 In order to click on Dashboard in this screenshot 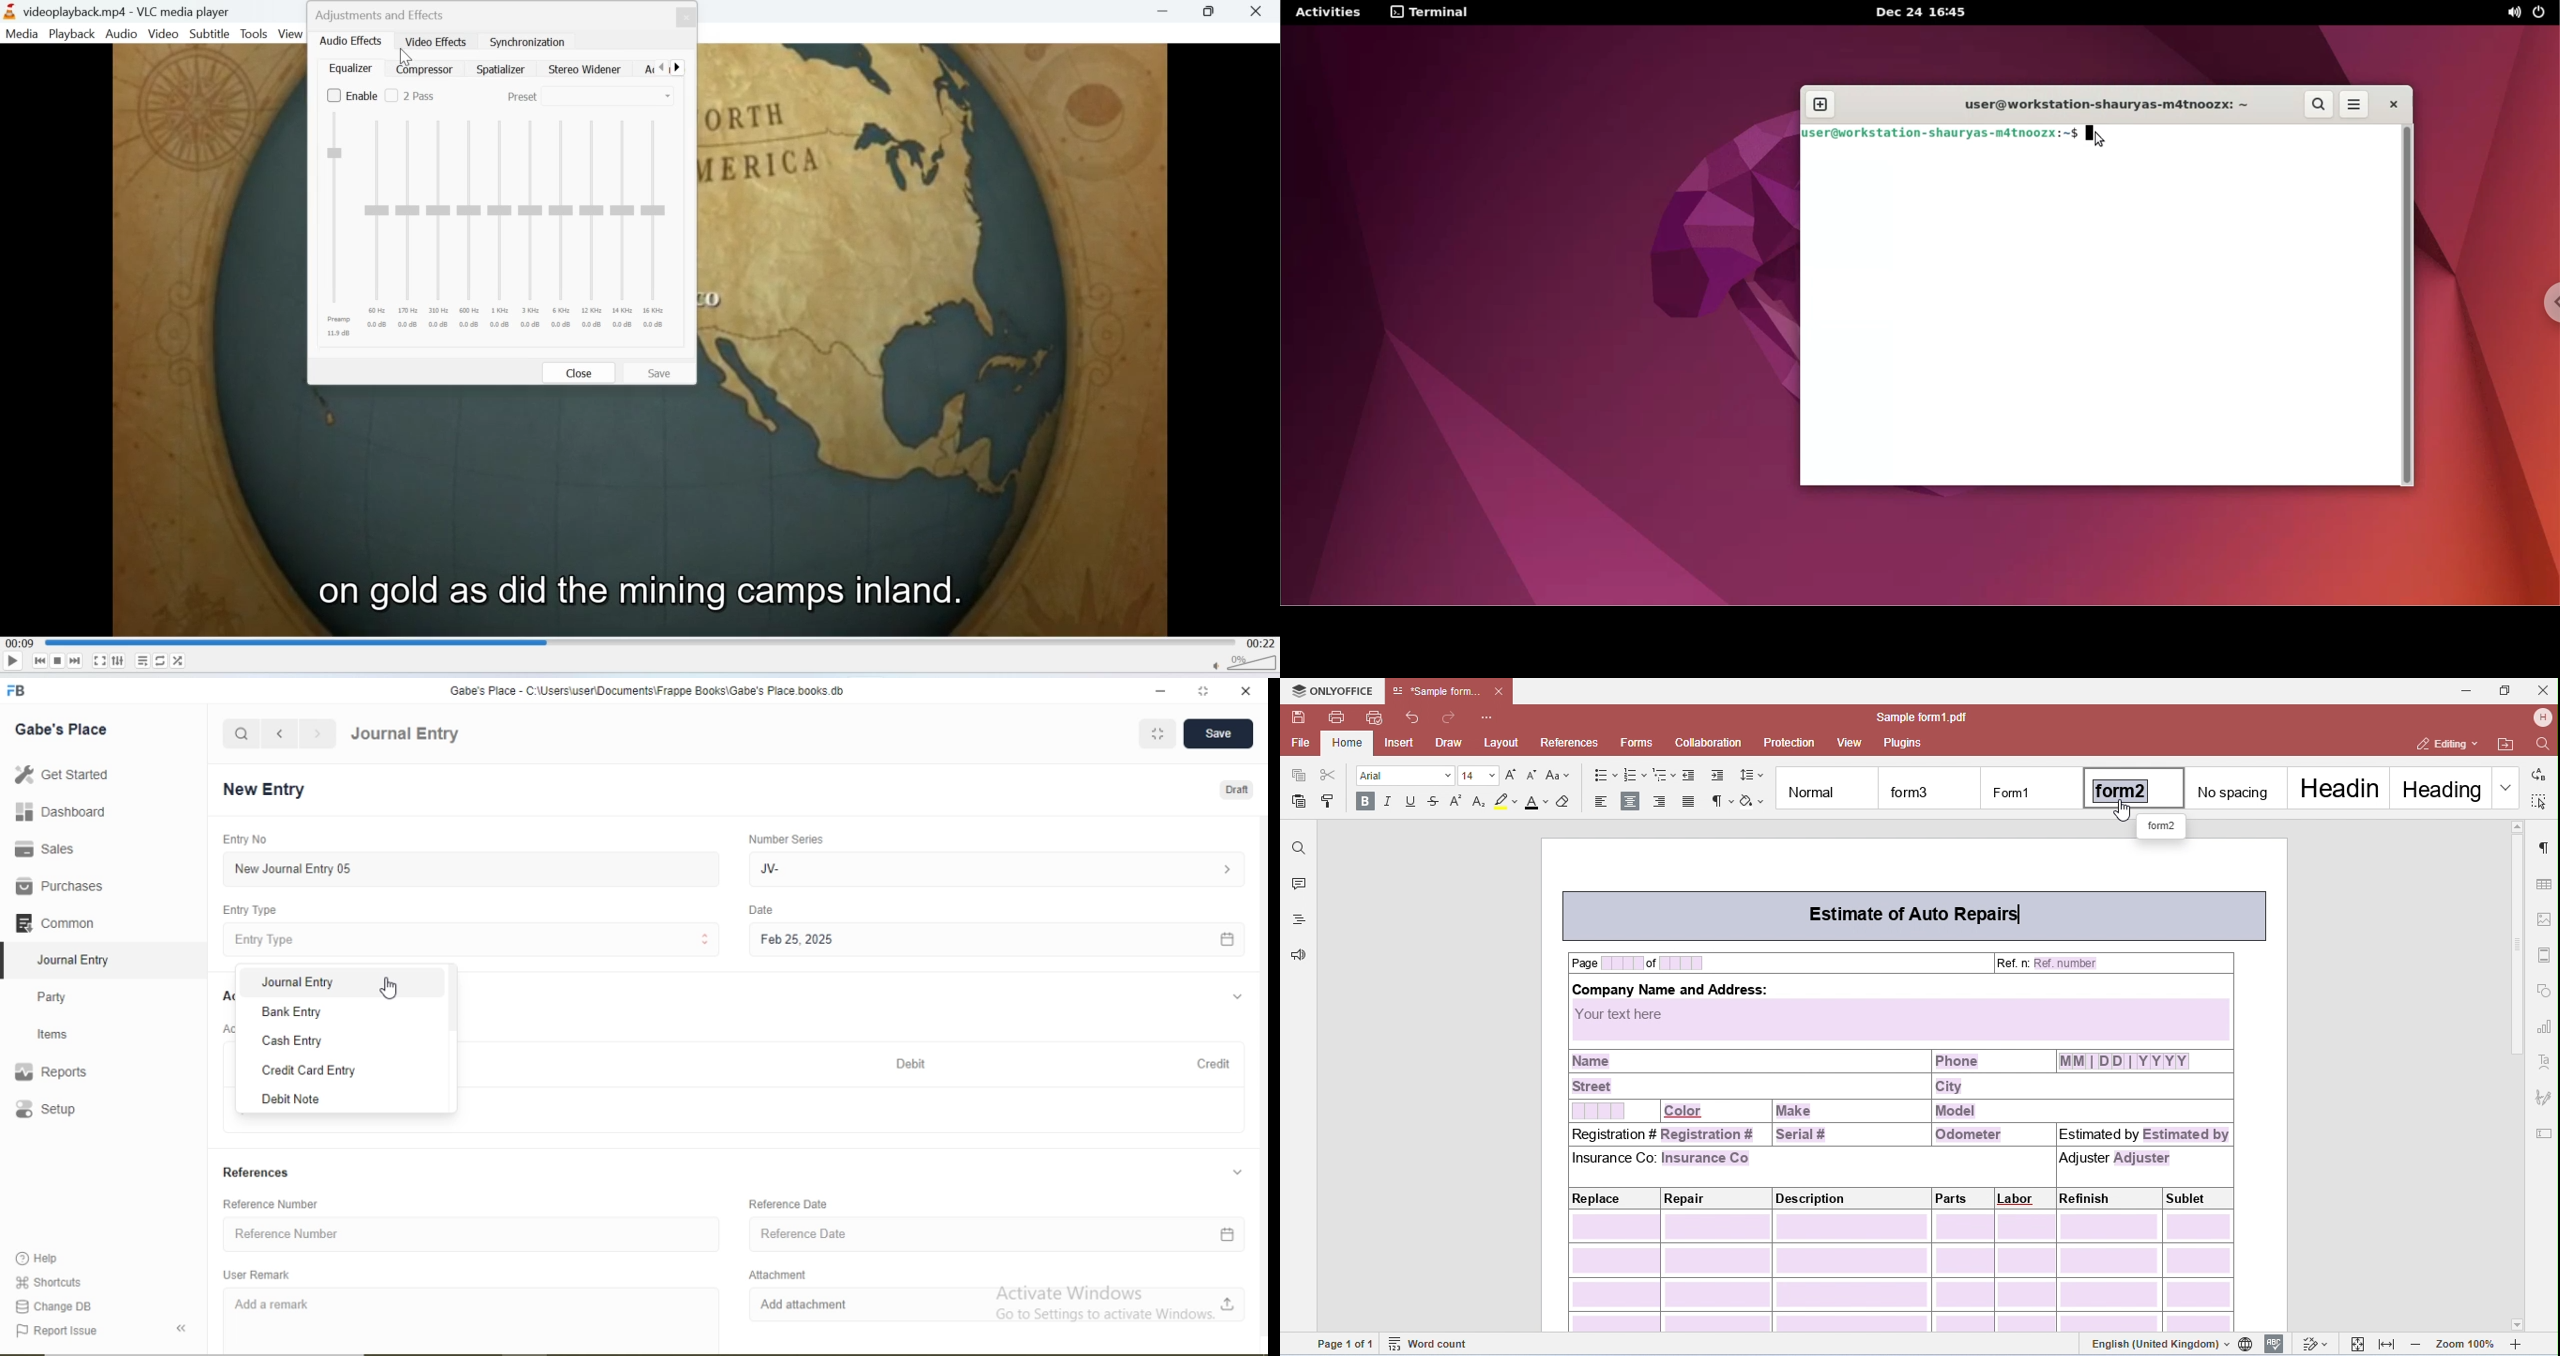, I will do `click(55, 813)`.